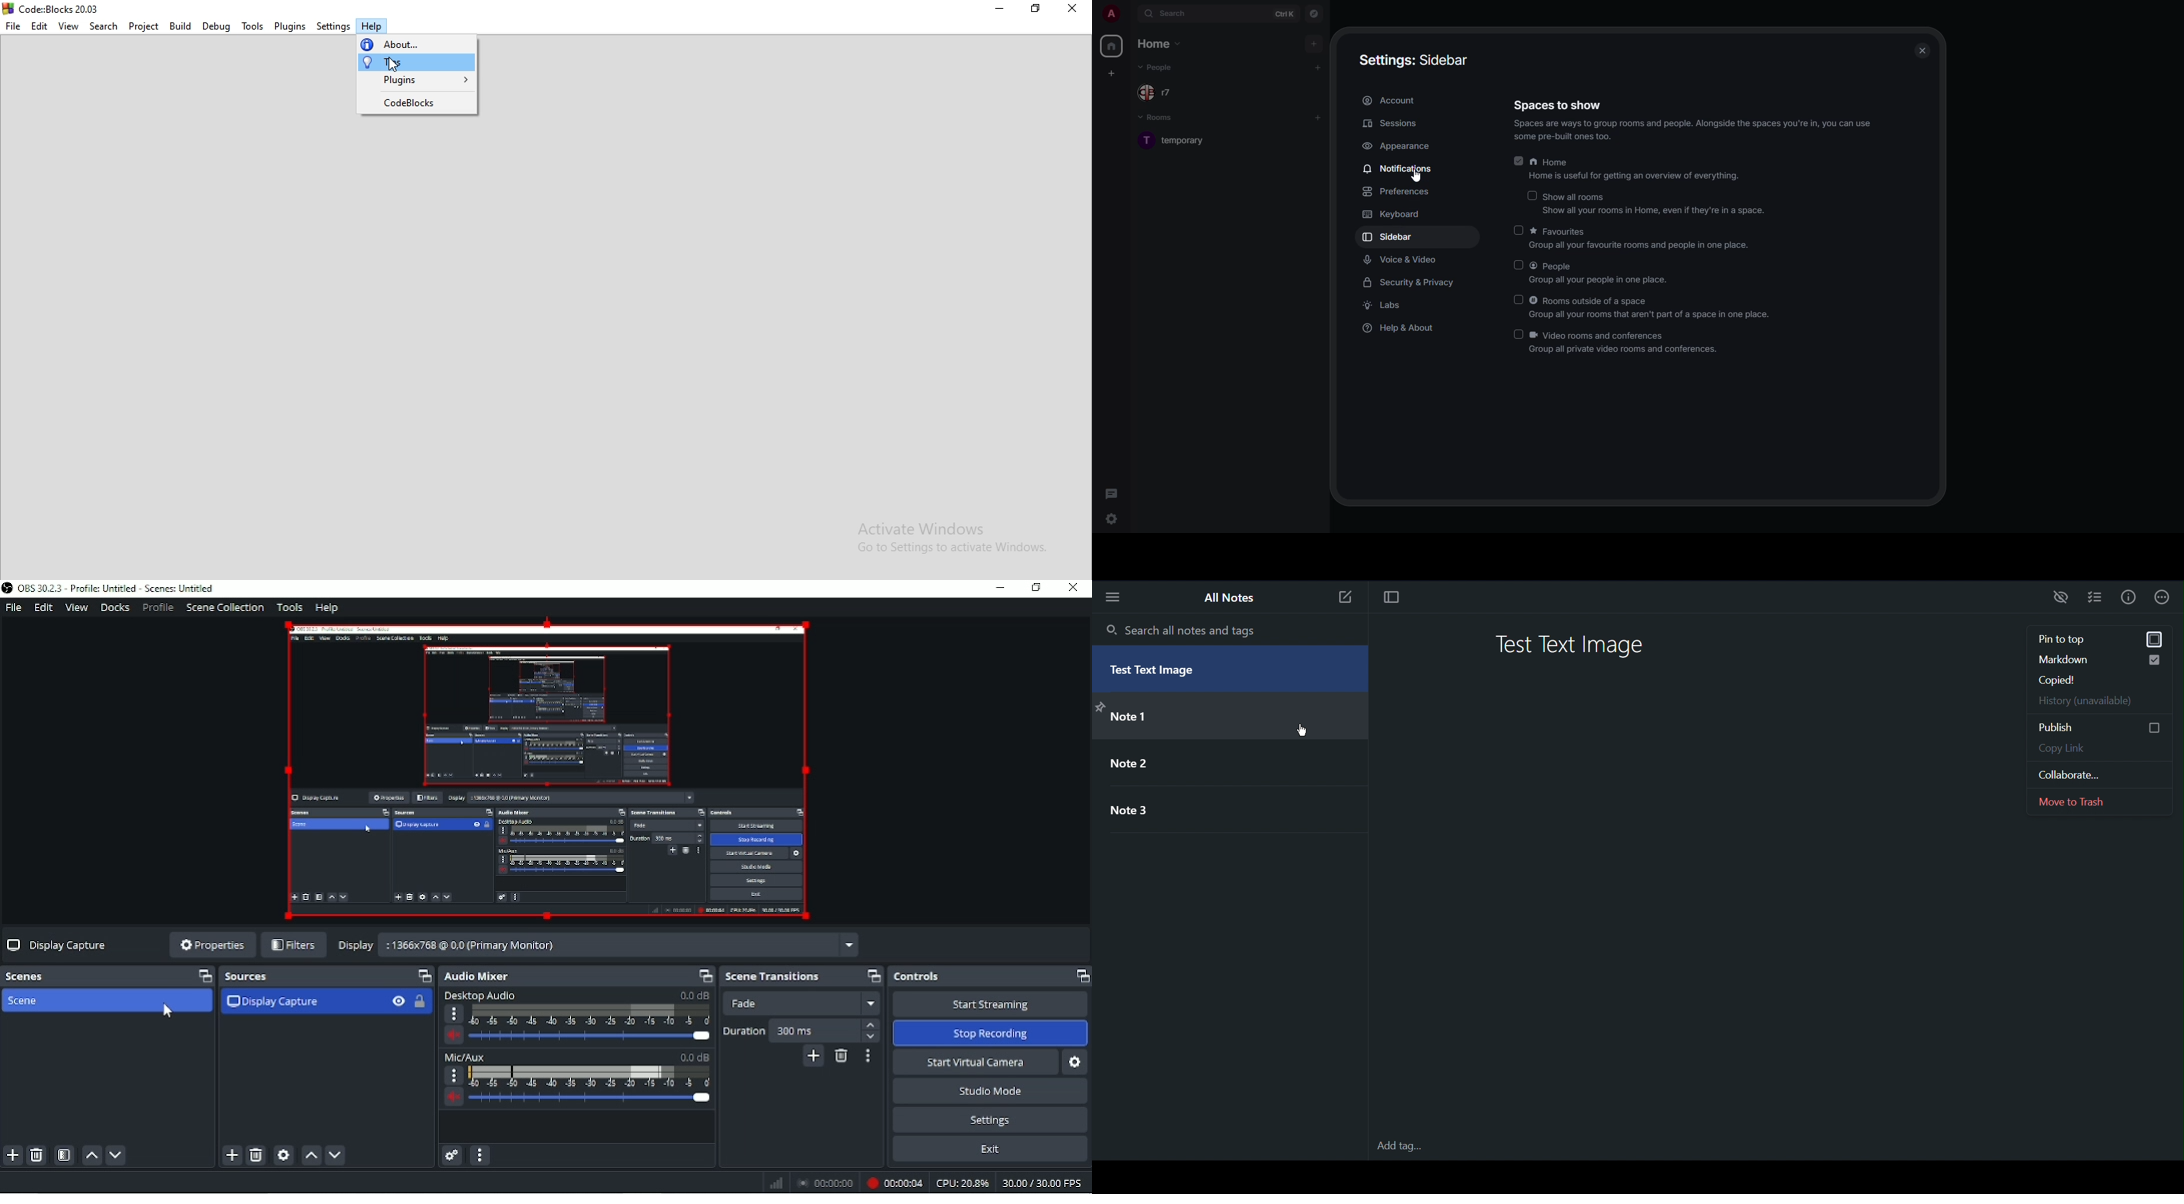  I want to click on Copy Link, so click(2096, 749).